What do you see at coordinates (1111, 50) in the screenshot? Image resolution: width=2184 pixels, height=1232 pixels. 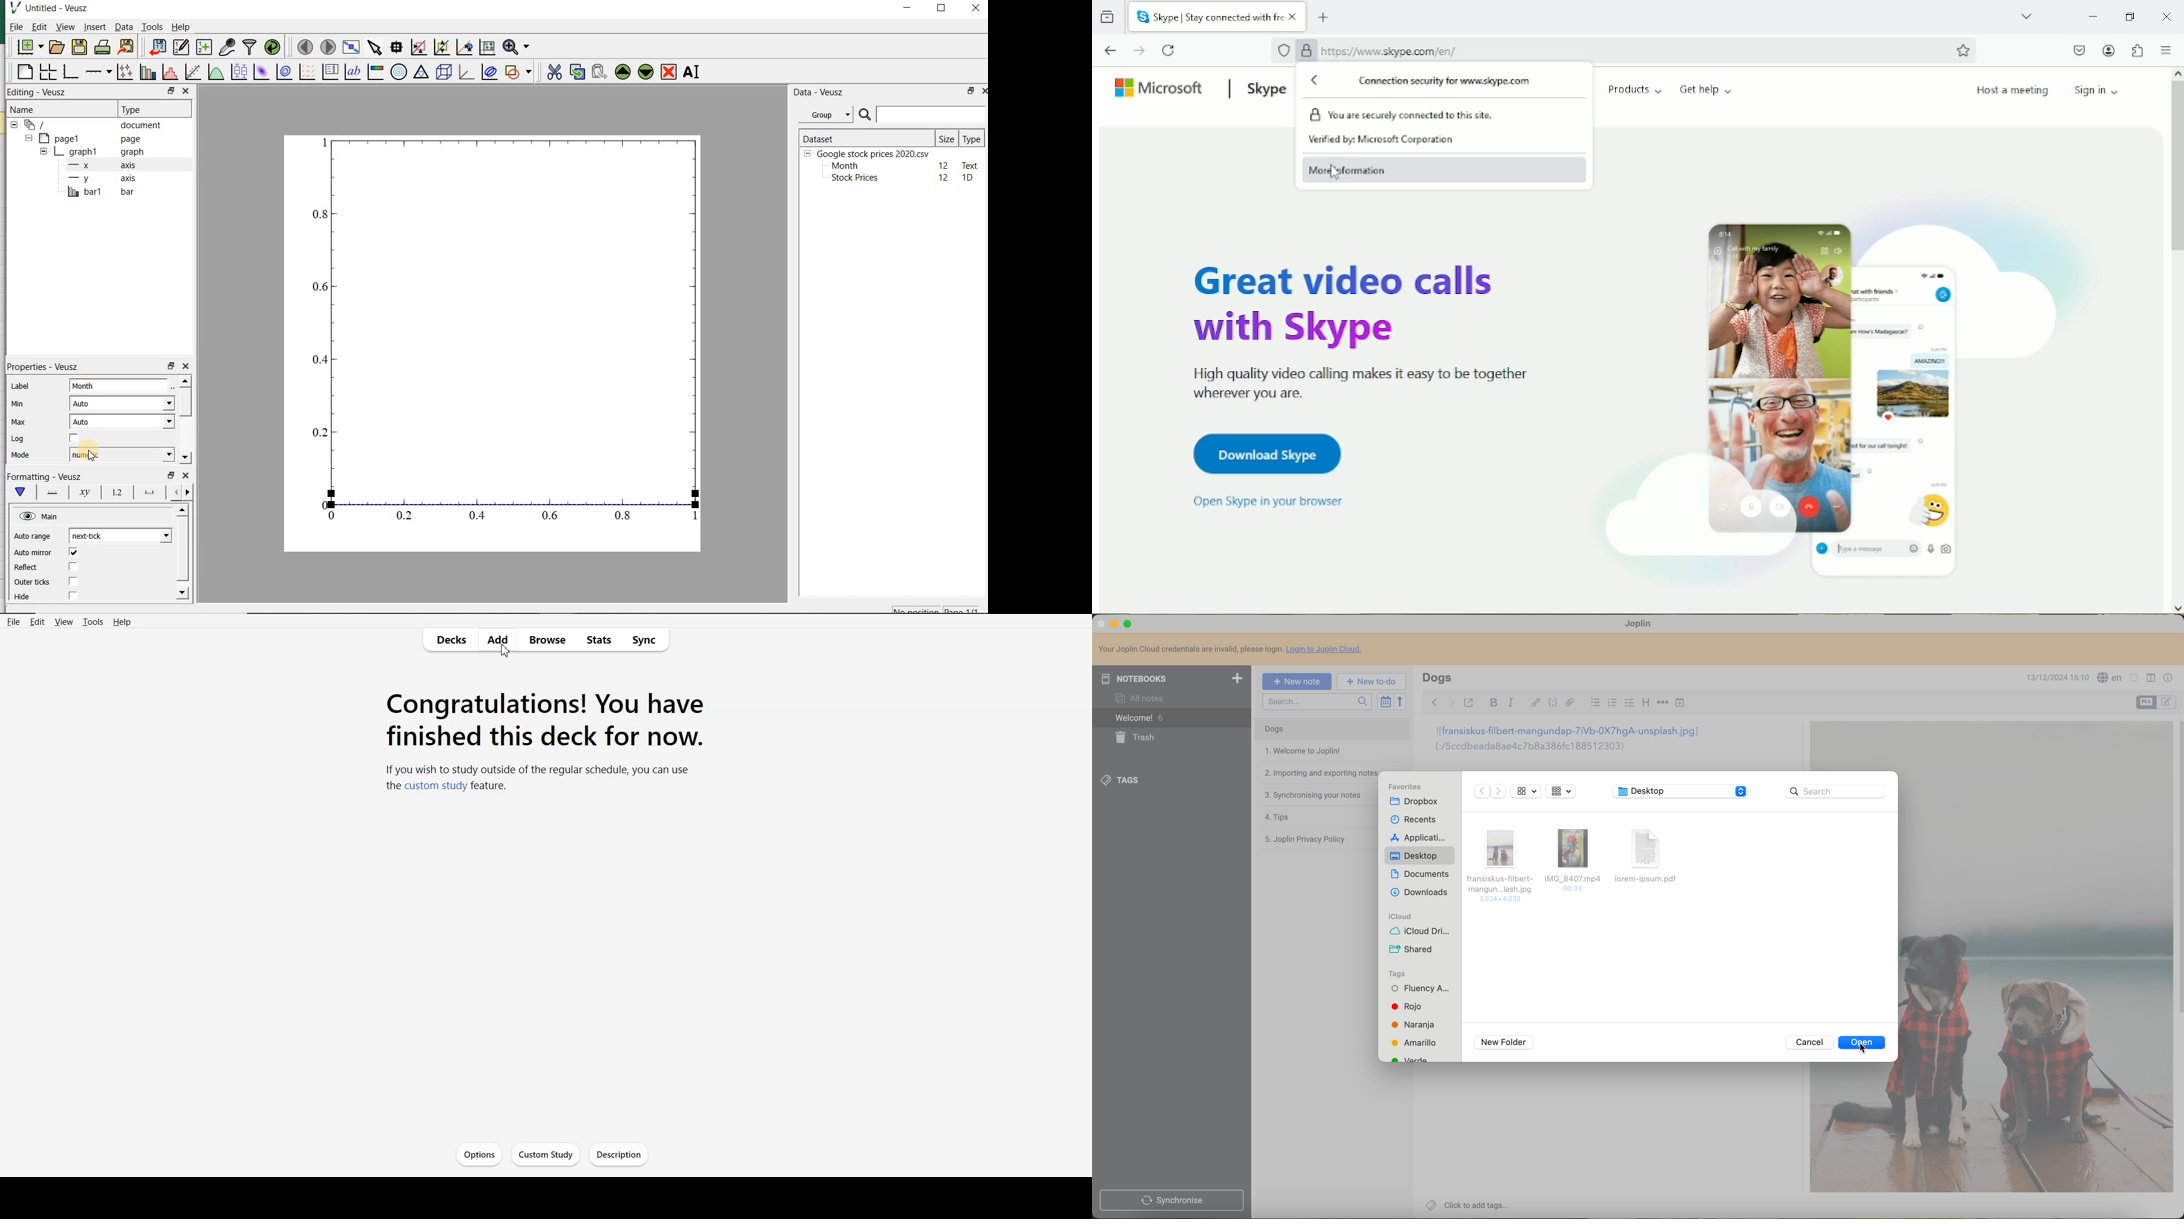 I see `Go back` at bounding box center [1111, 50].